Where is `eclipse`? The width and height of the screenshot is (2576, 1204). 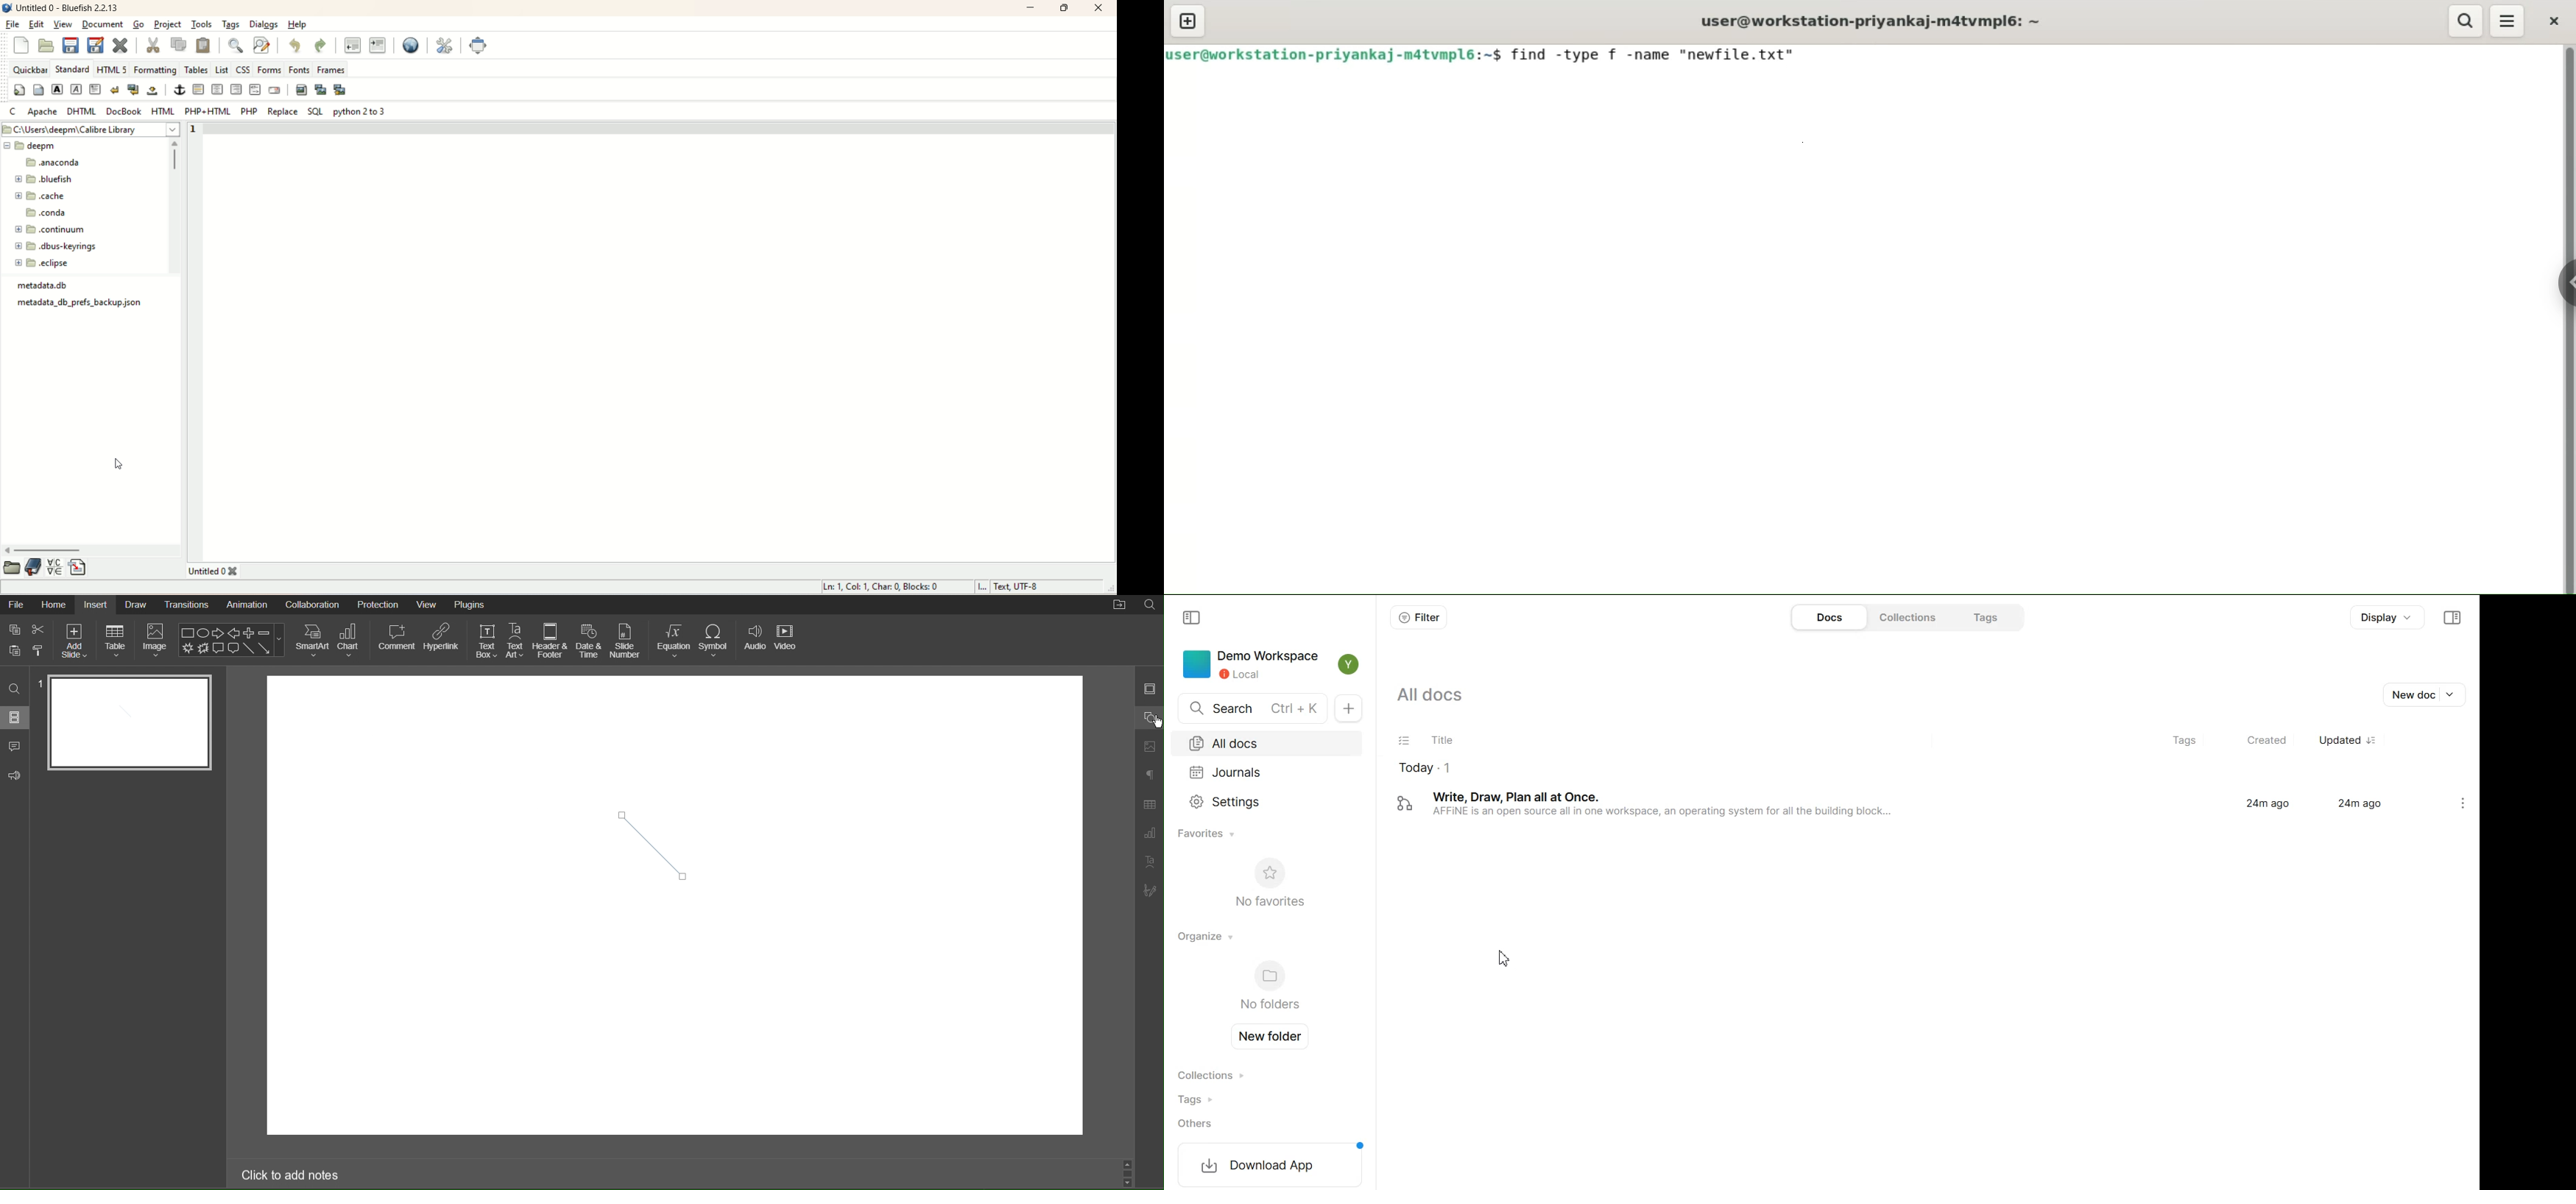 eclipse is located at coordinates (46, 264).